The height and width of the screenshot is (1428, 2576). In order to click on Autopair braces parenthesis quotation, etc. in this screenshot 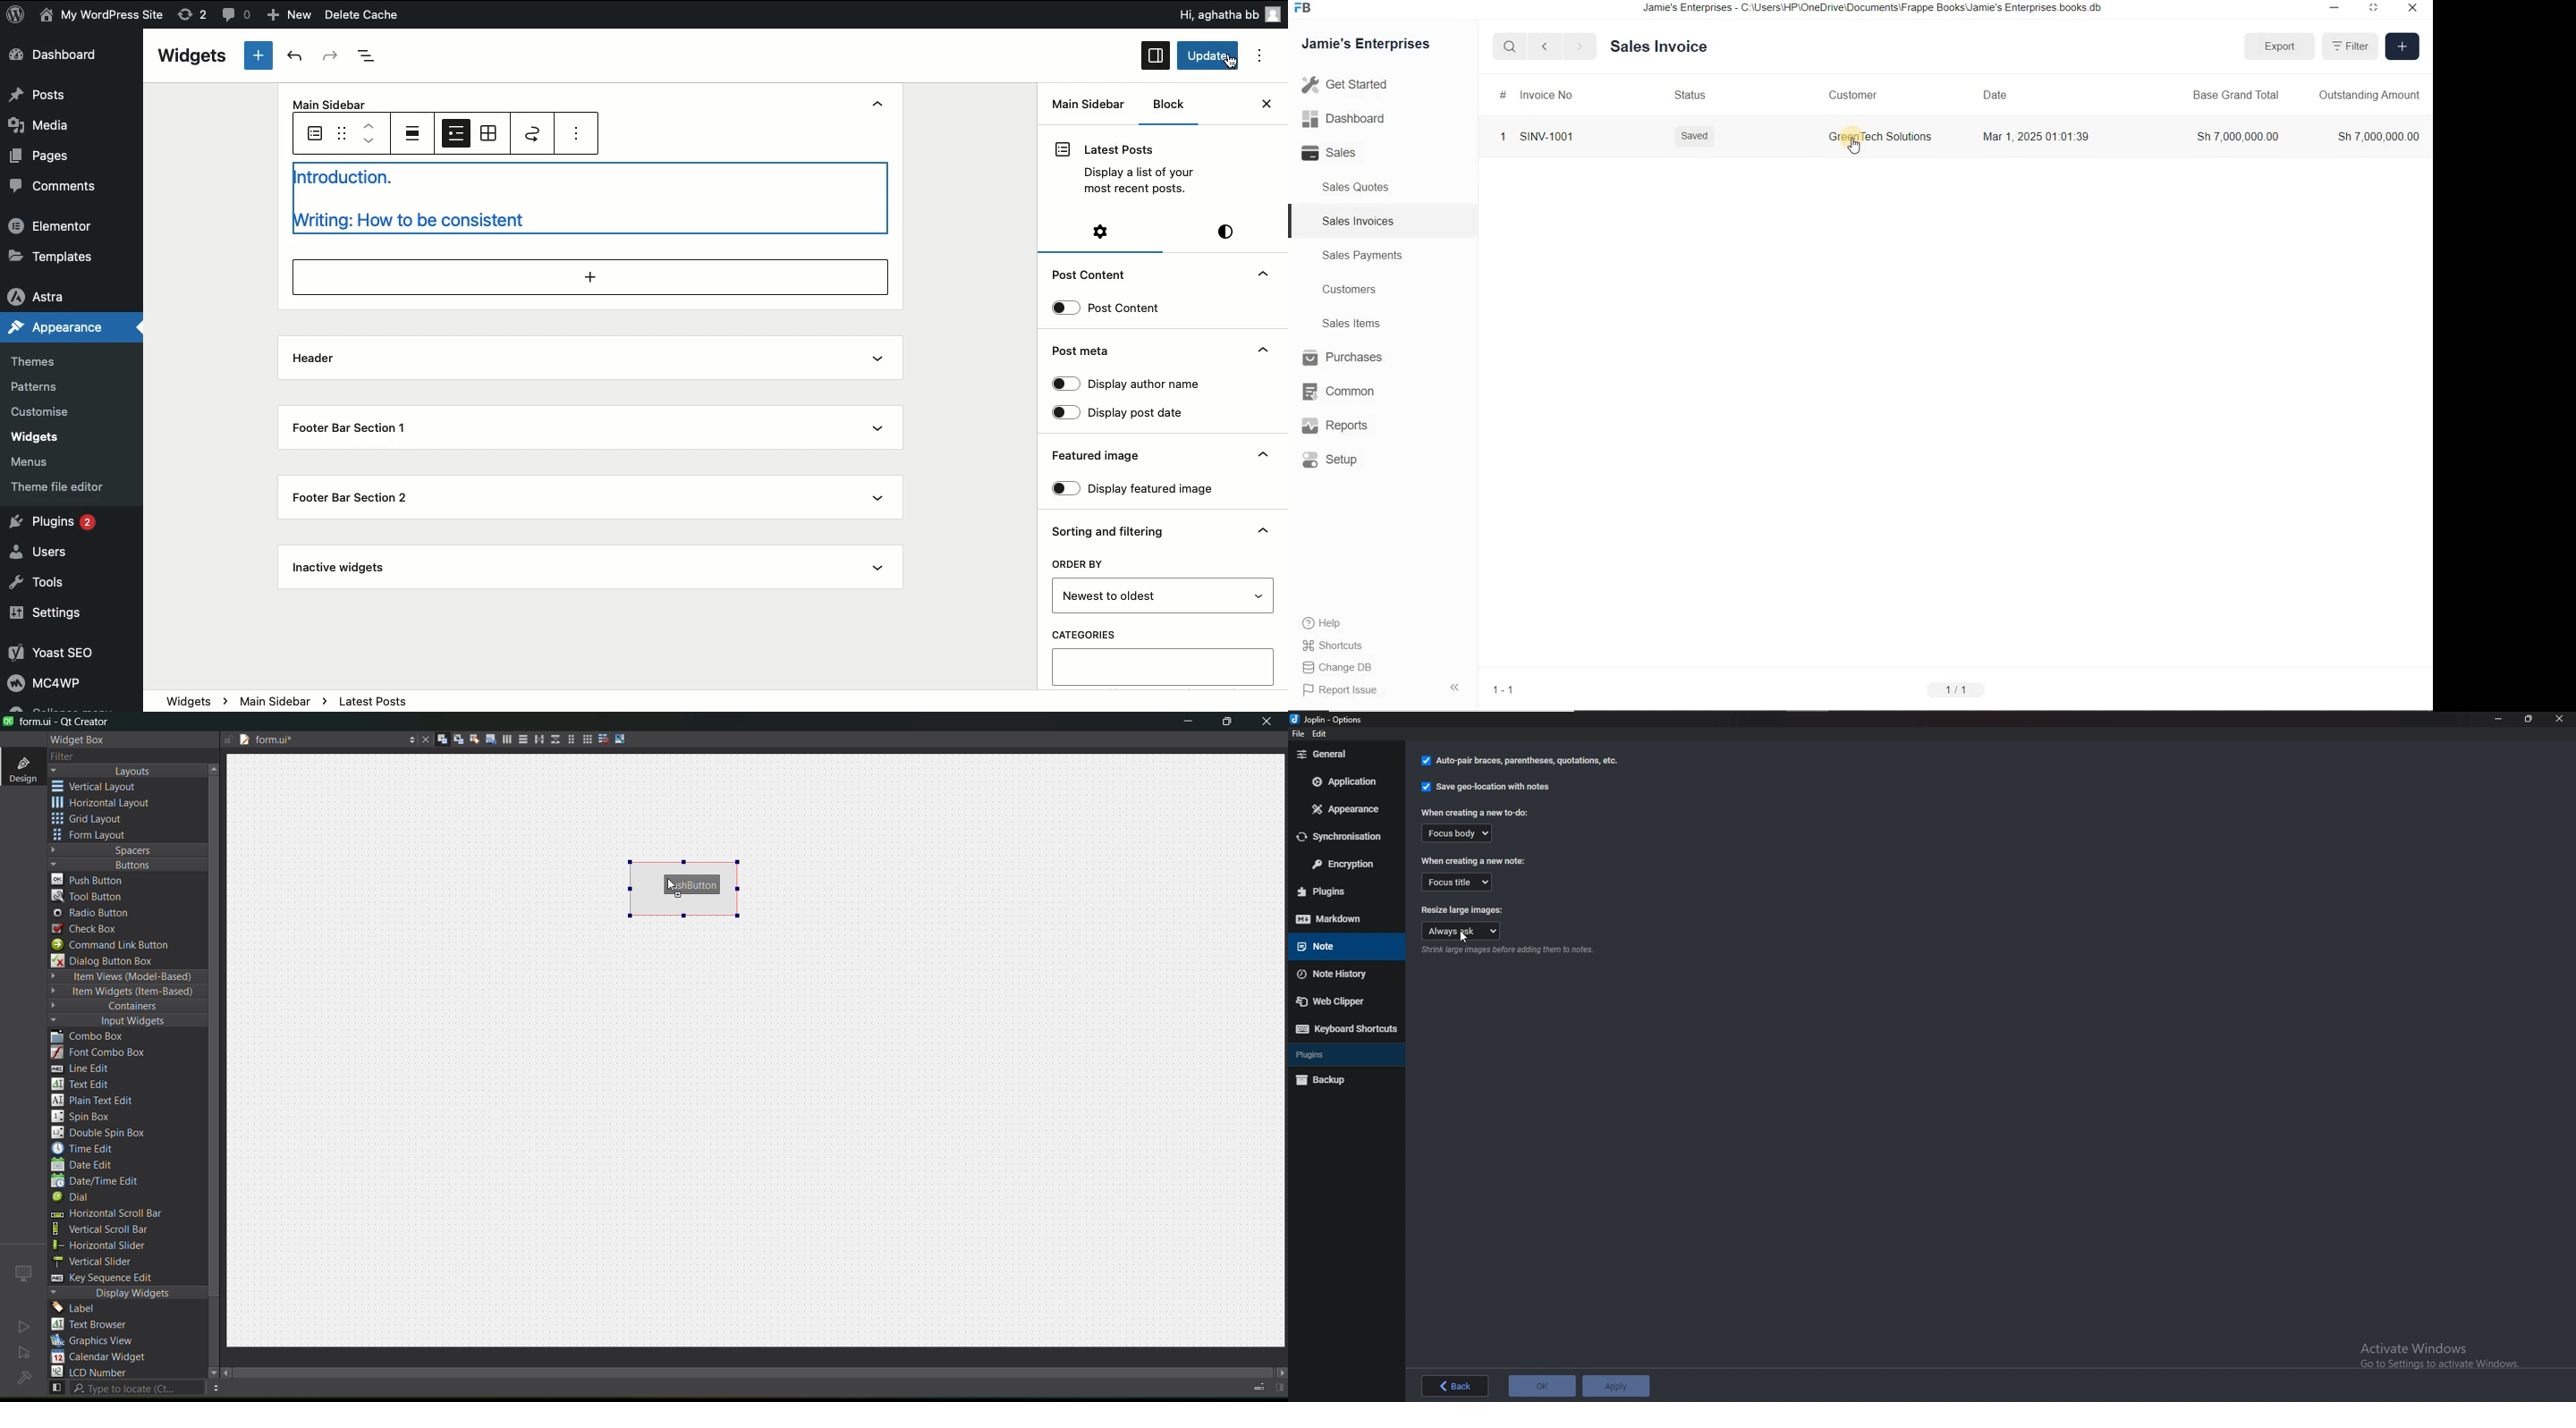, I will do `click(1520, 762)`.